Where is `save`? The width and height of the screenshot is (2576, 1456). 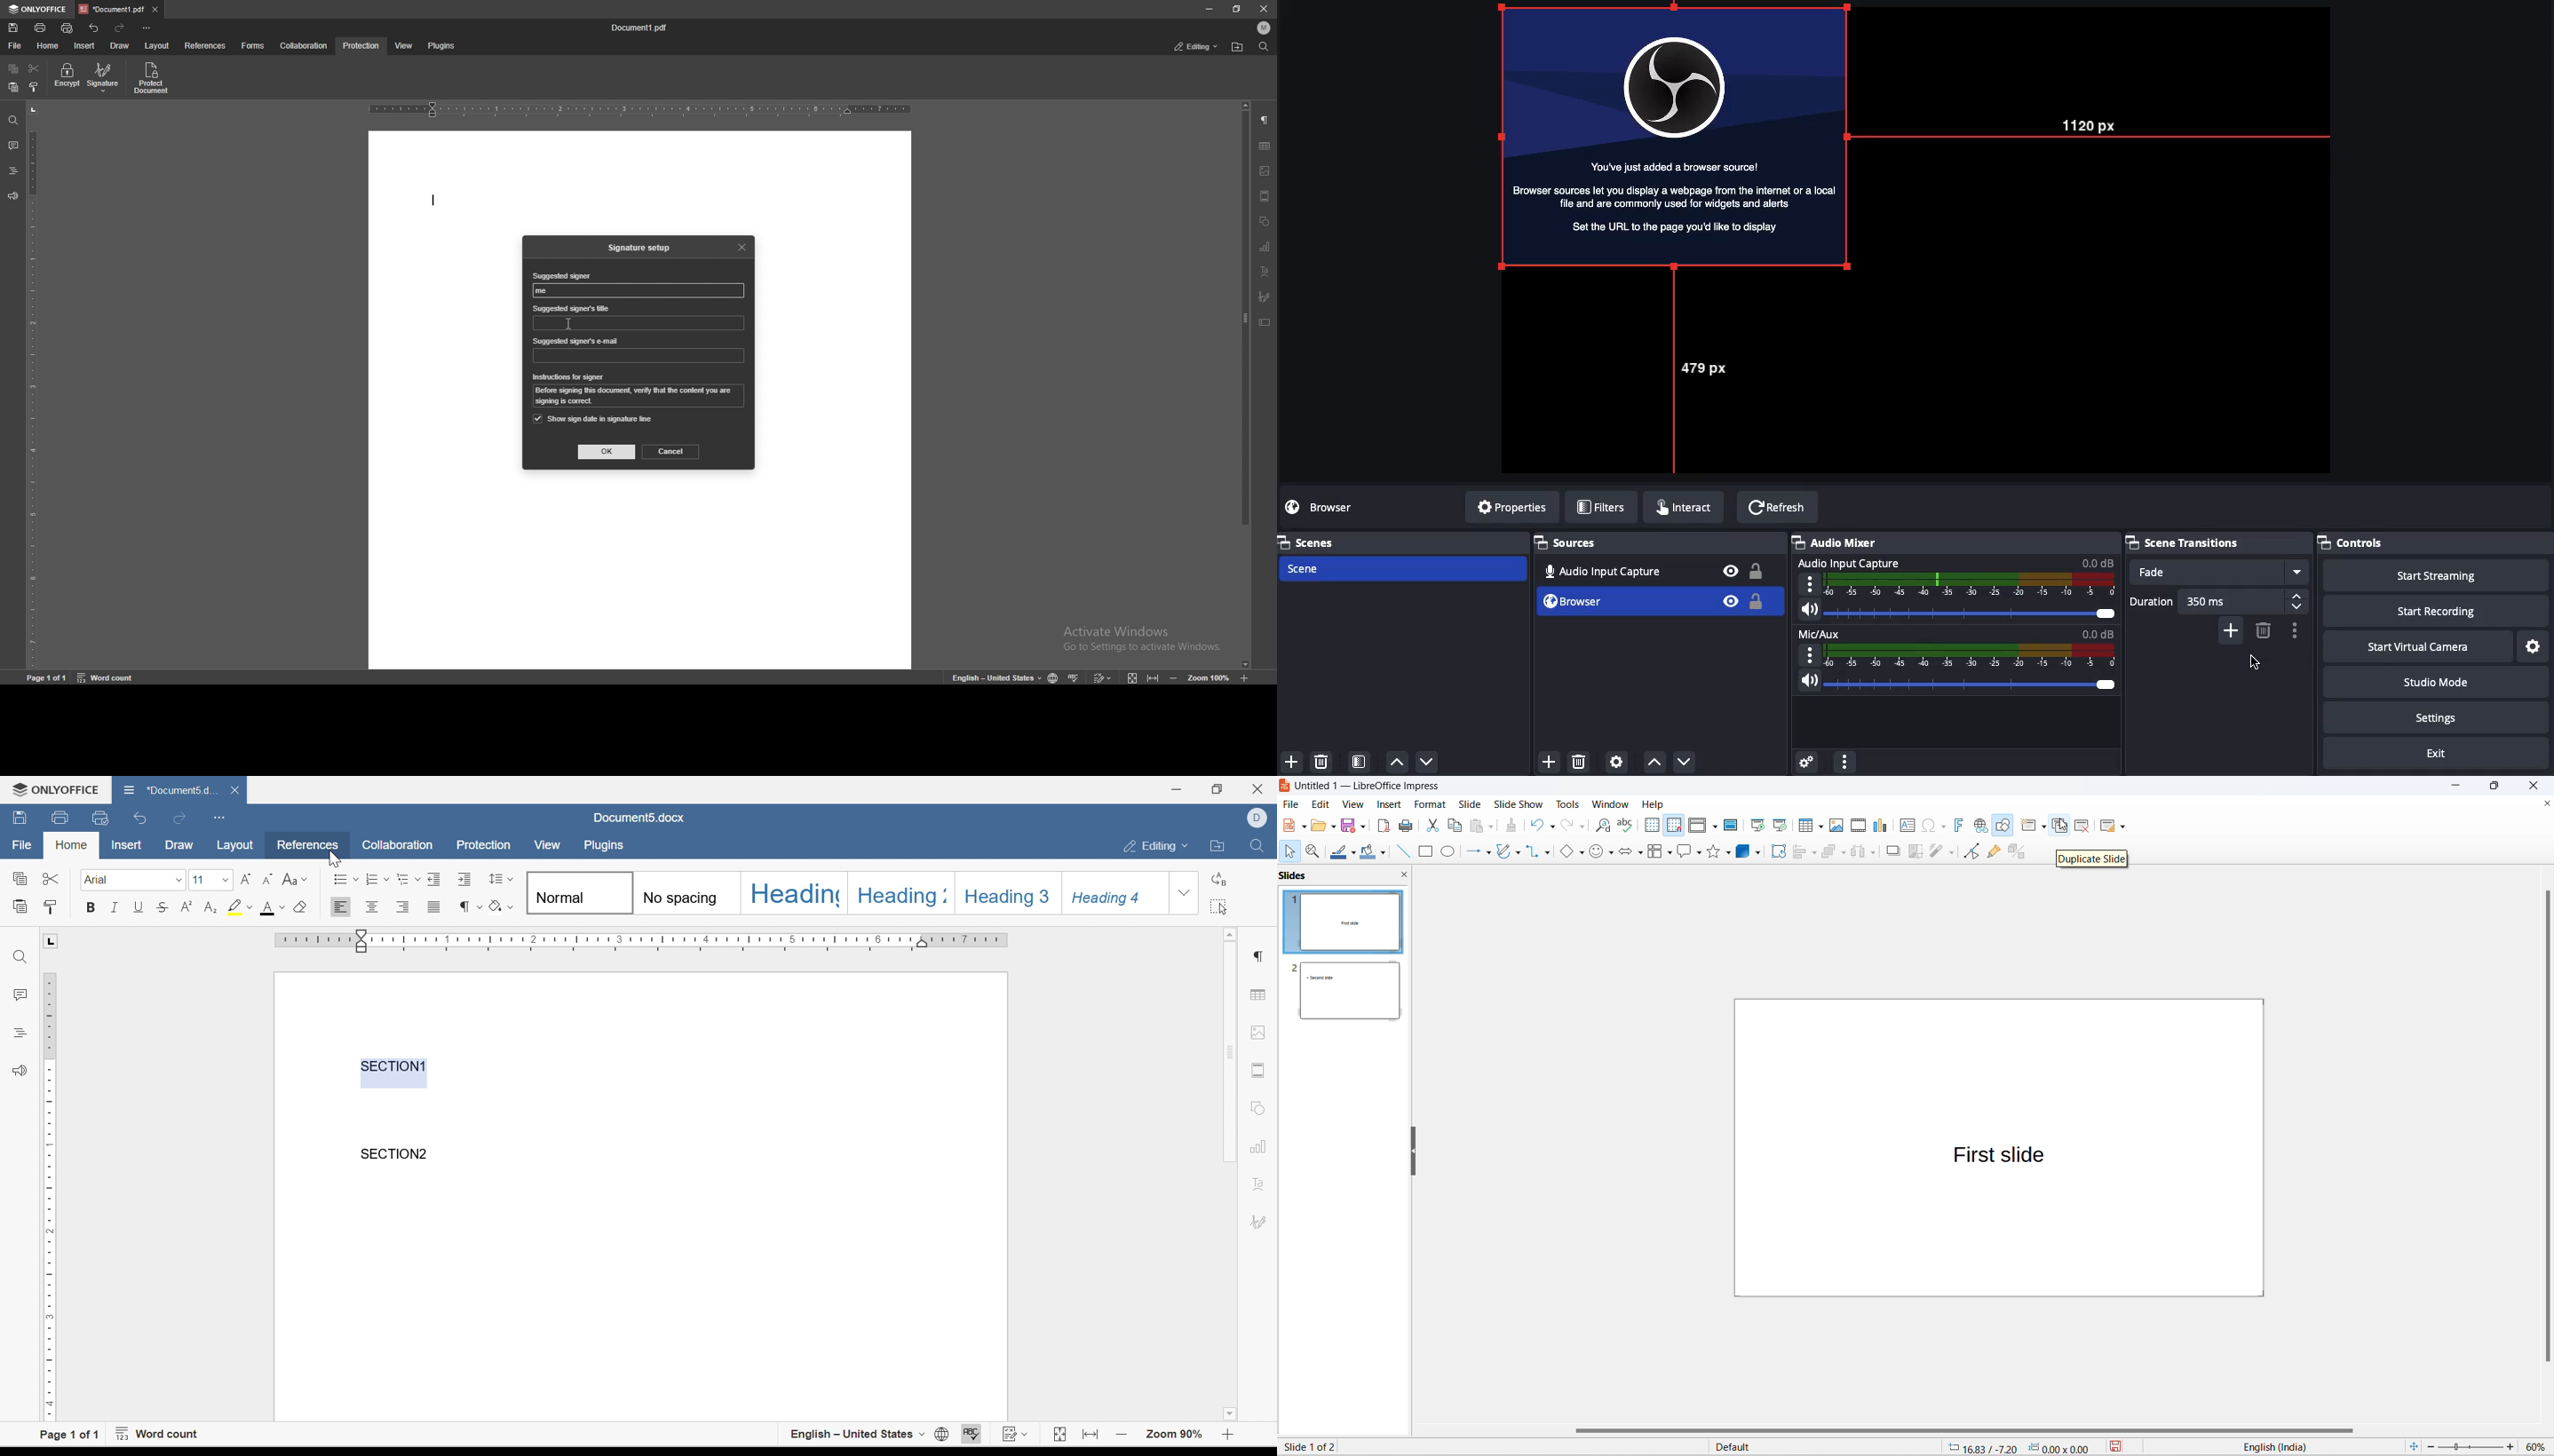
save is located at coordinates (61, 818).